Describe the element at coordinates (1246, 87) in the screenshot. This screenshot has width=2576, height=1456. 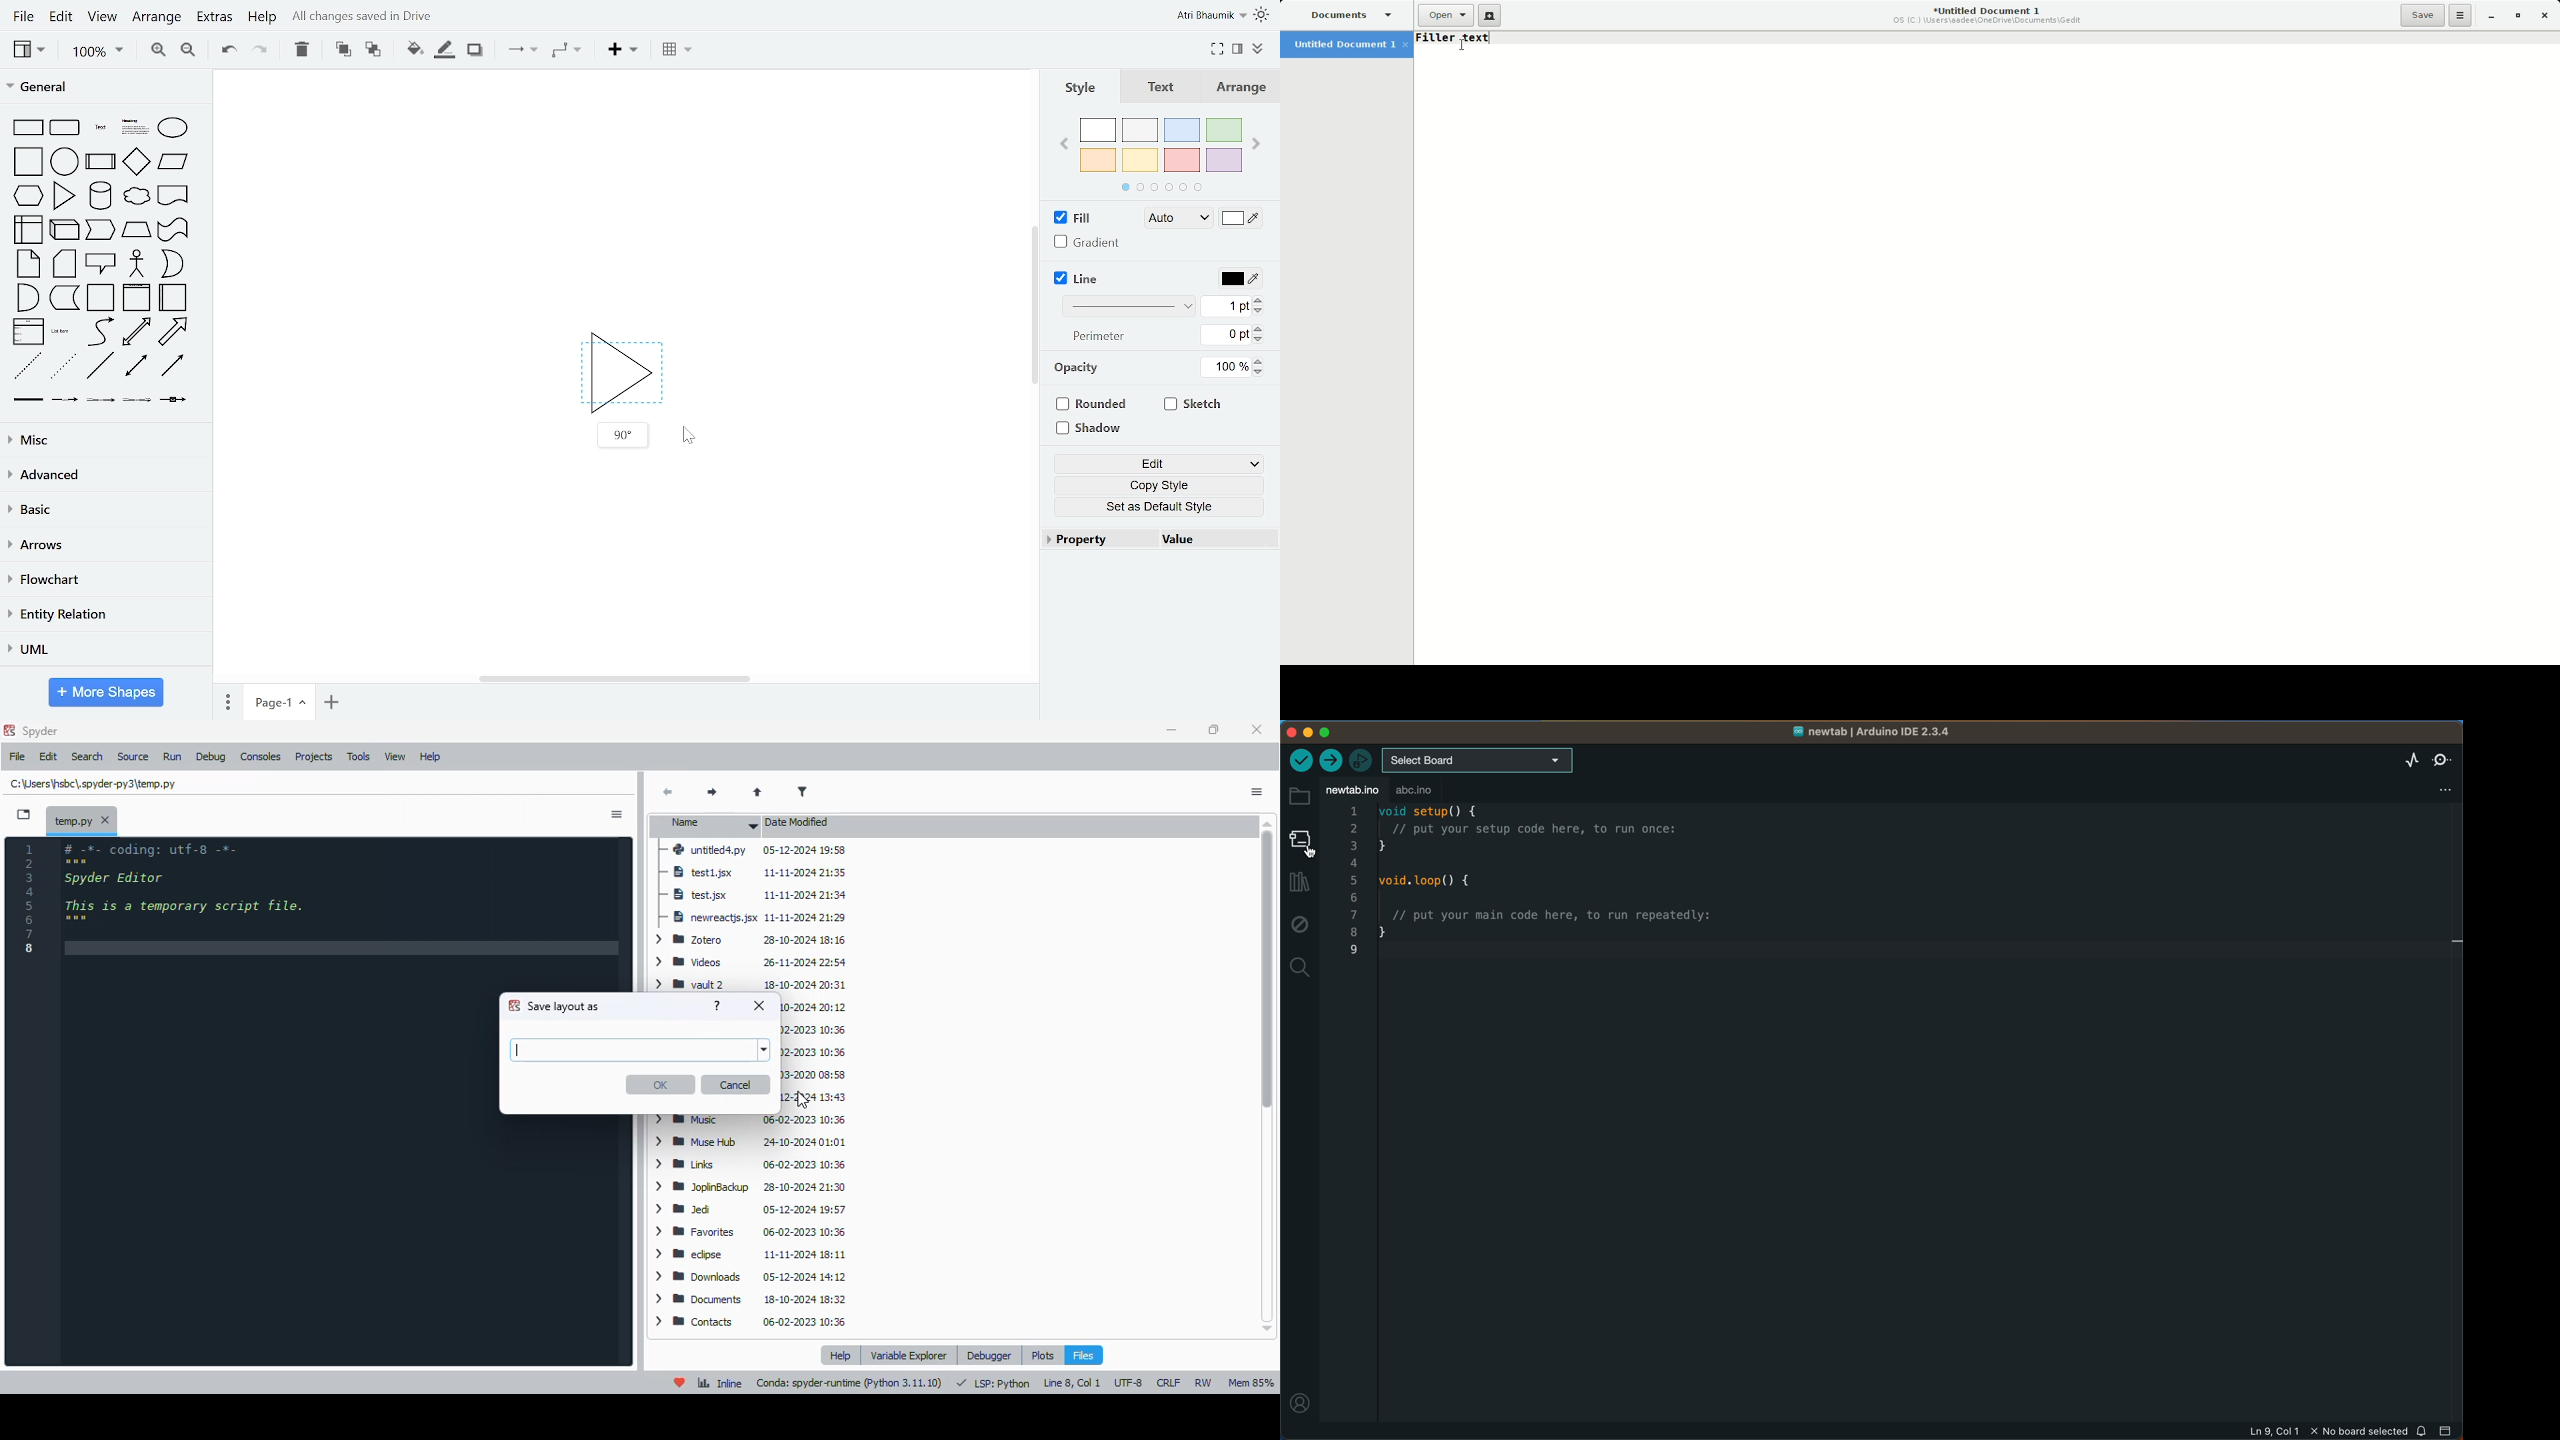
I see `arrange` at that location.